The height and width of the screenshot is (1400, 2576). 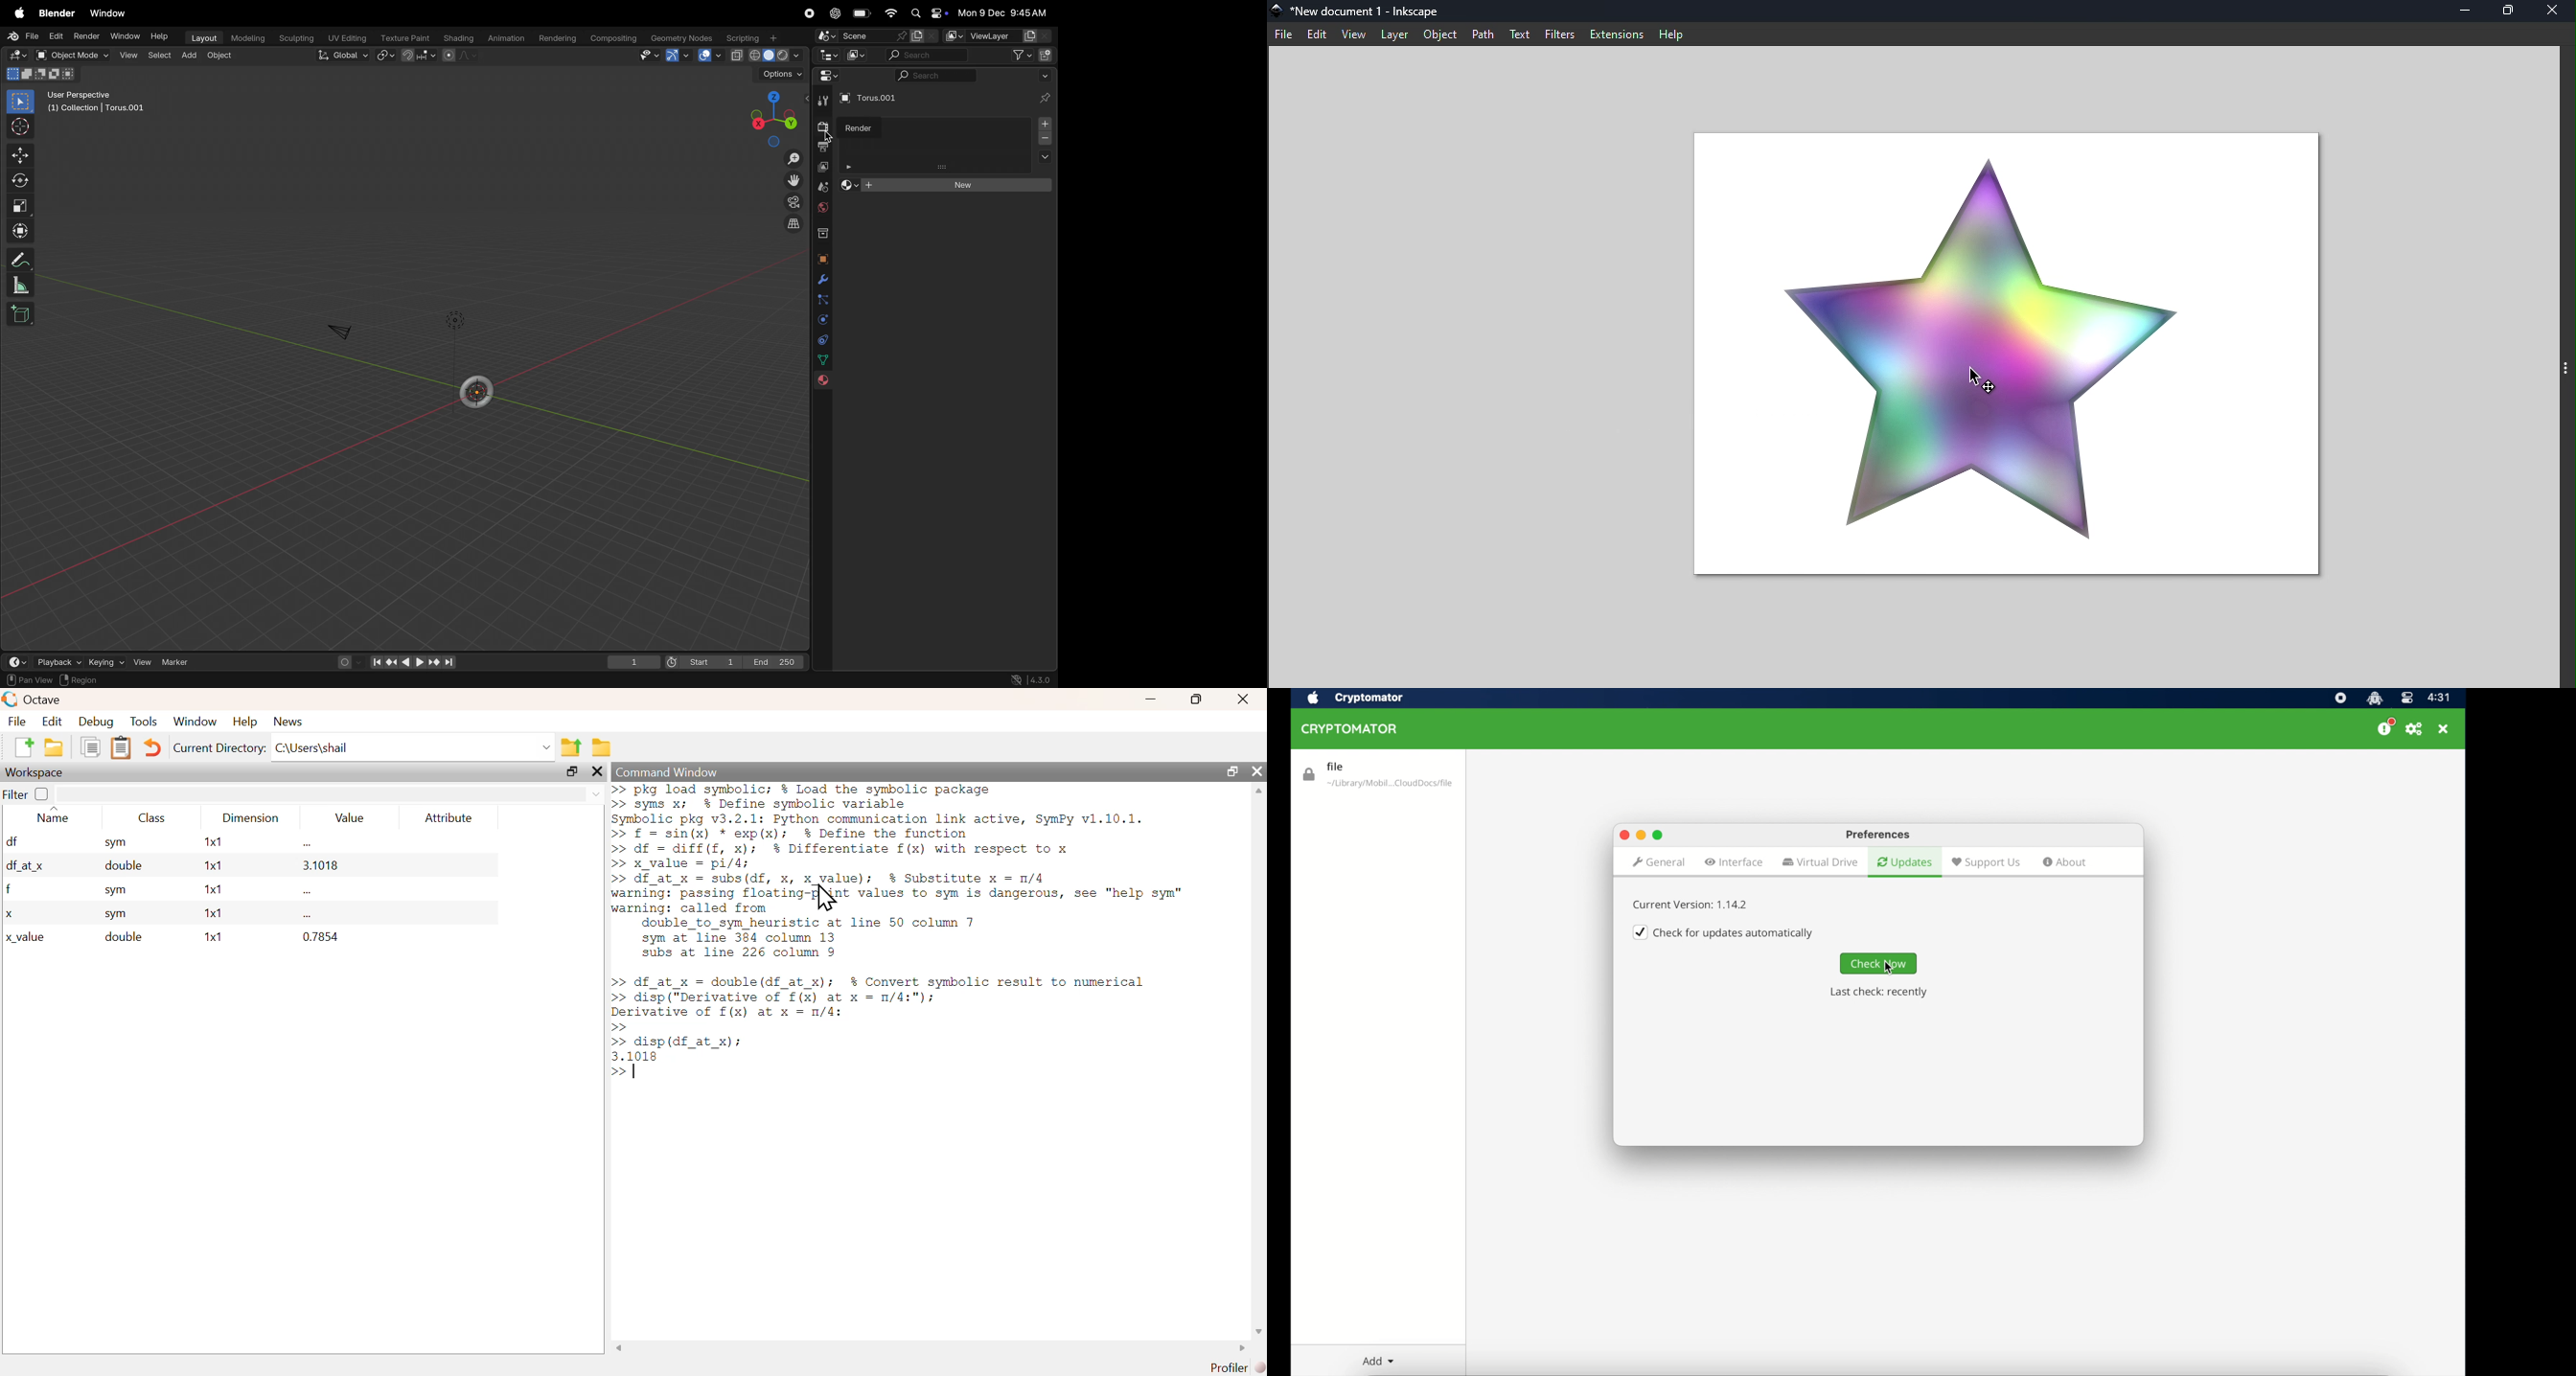 What do you see at coordinates (1046, 56) in the screenshot?
I see `new collection` at bounding box center [1046, 56].